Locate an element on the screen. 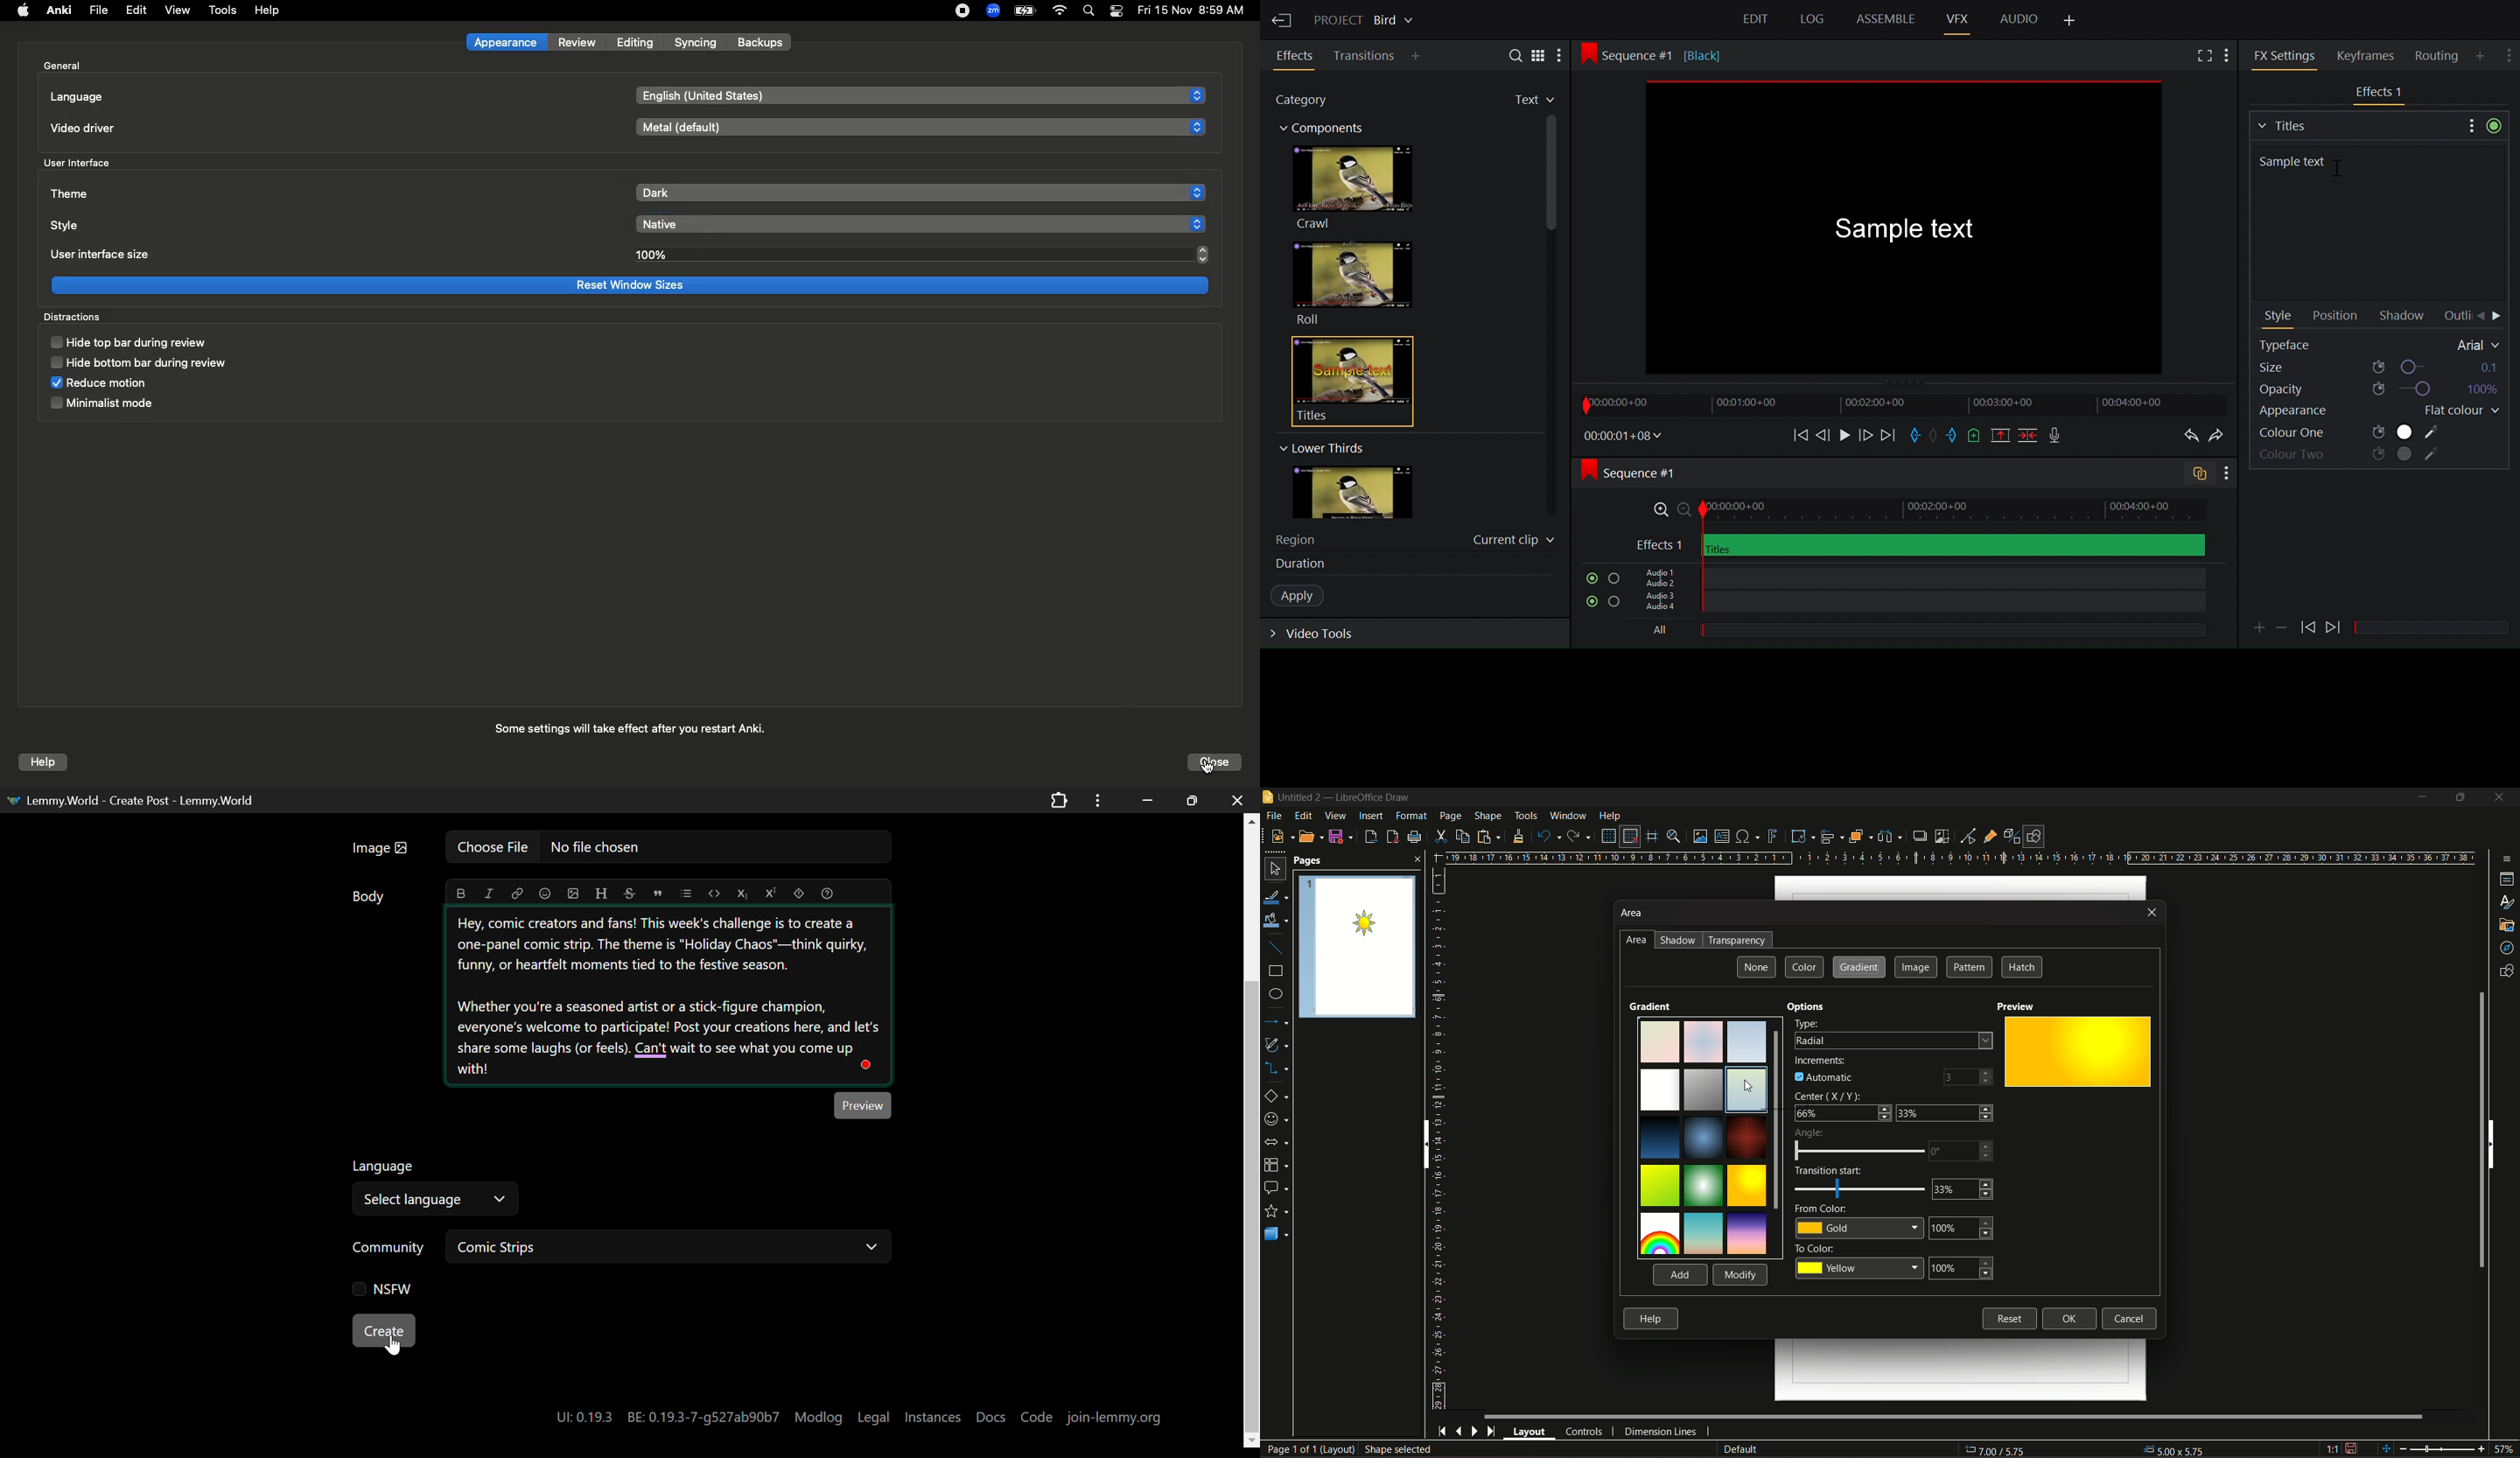 This screenshot has width=2520, height=1484. link is located at coordinates (517, 894).